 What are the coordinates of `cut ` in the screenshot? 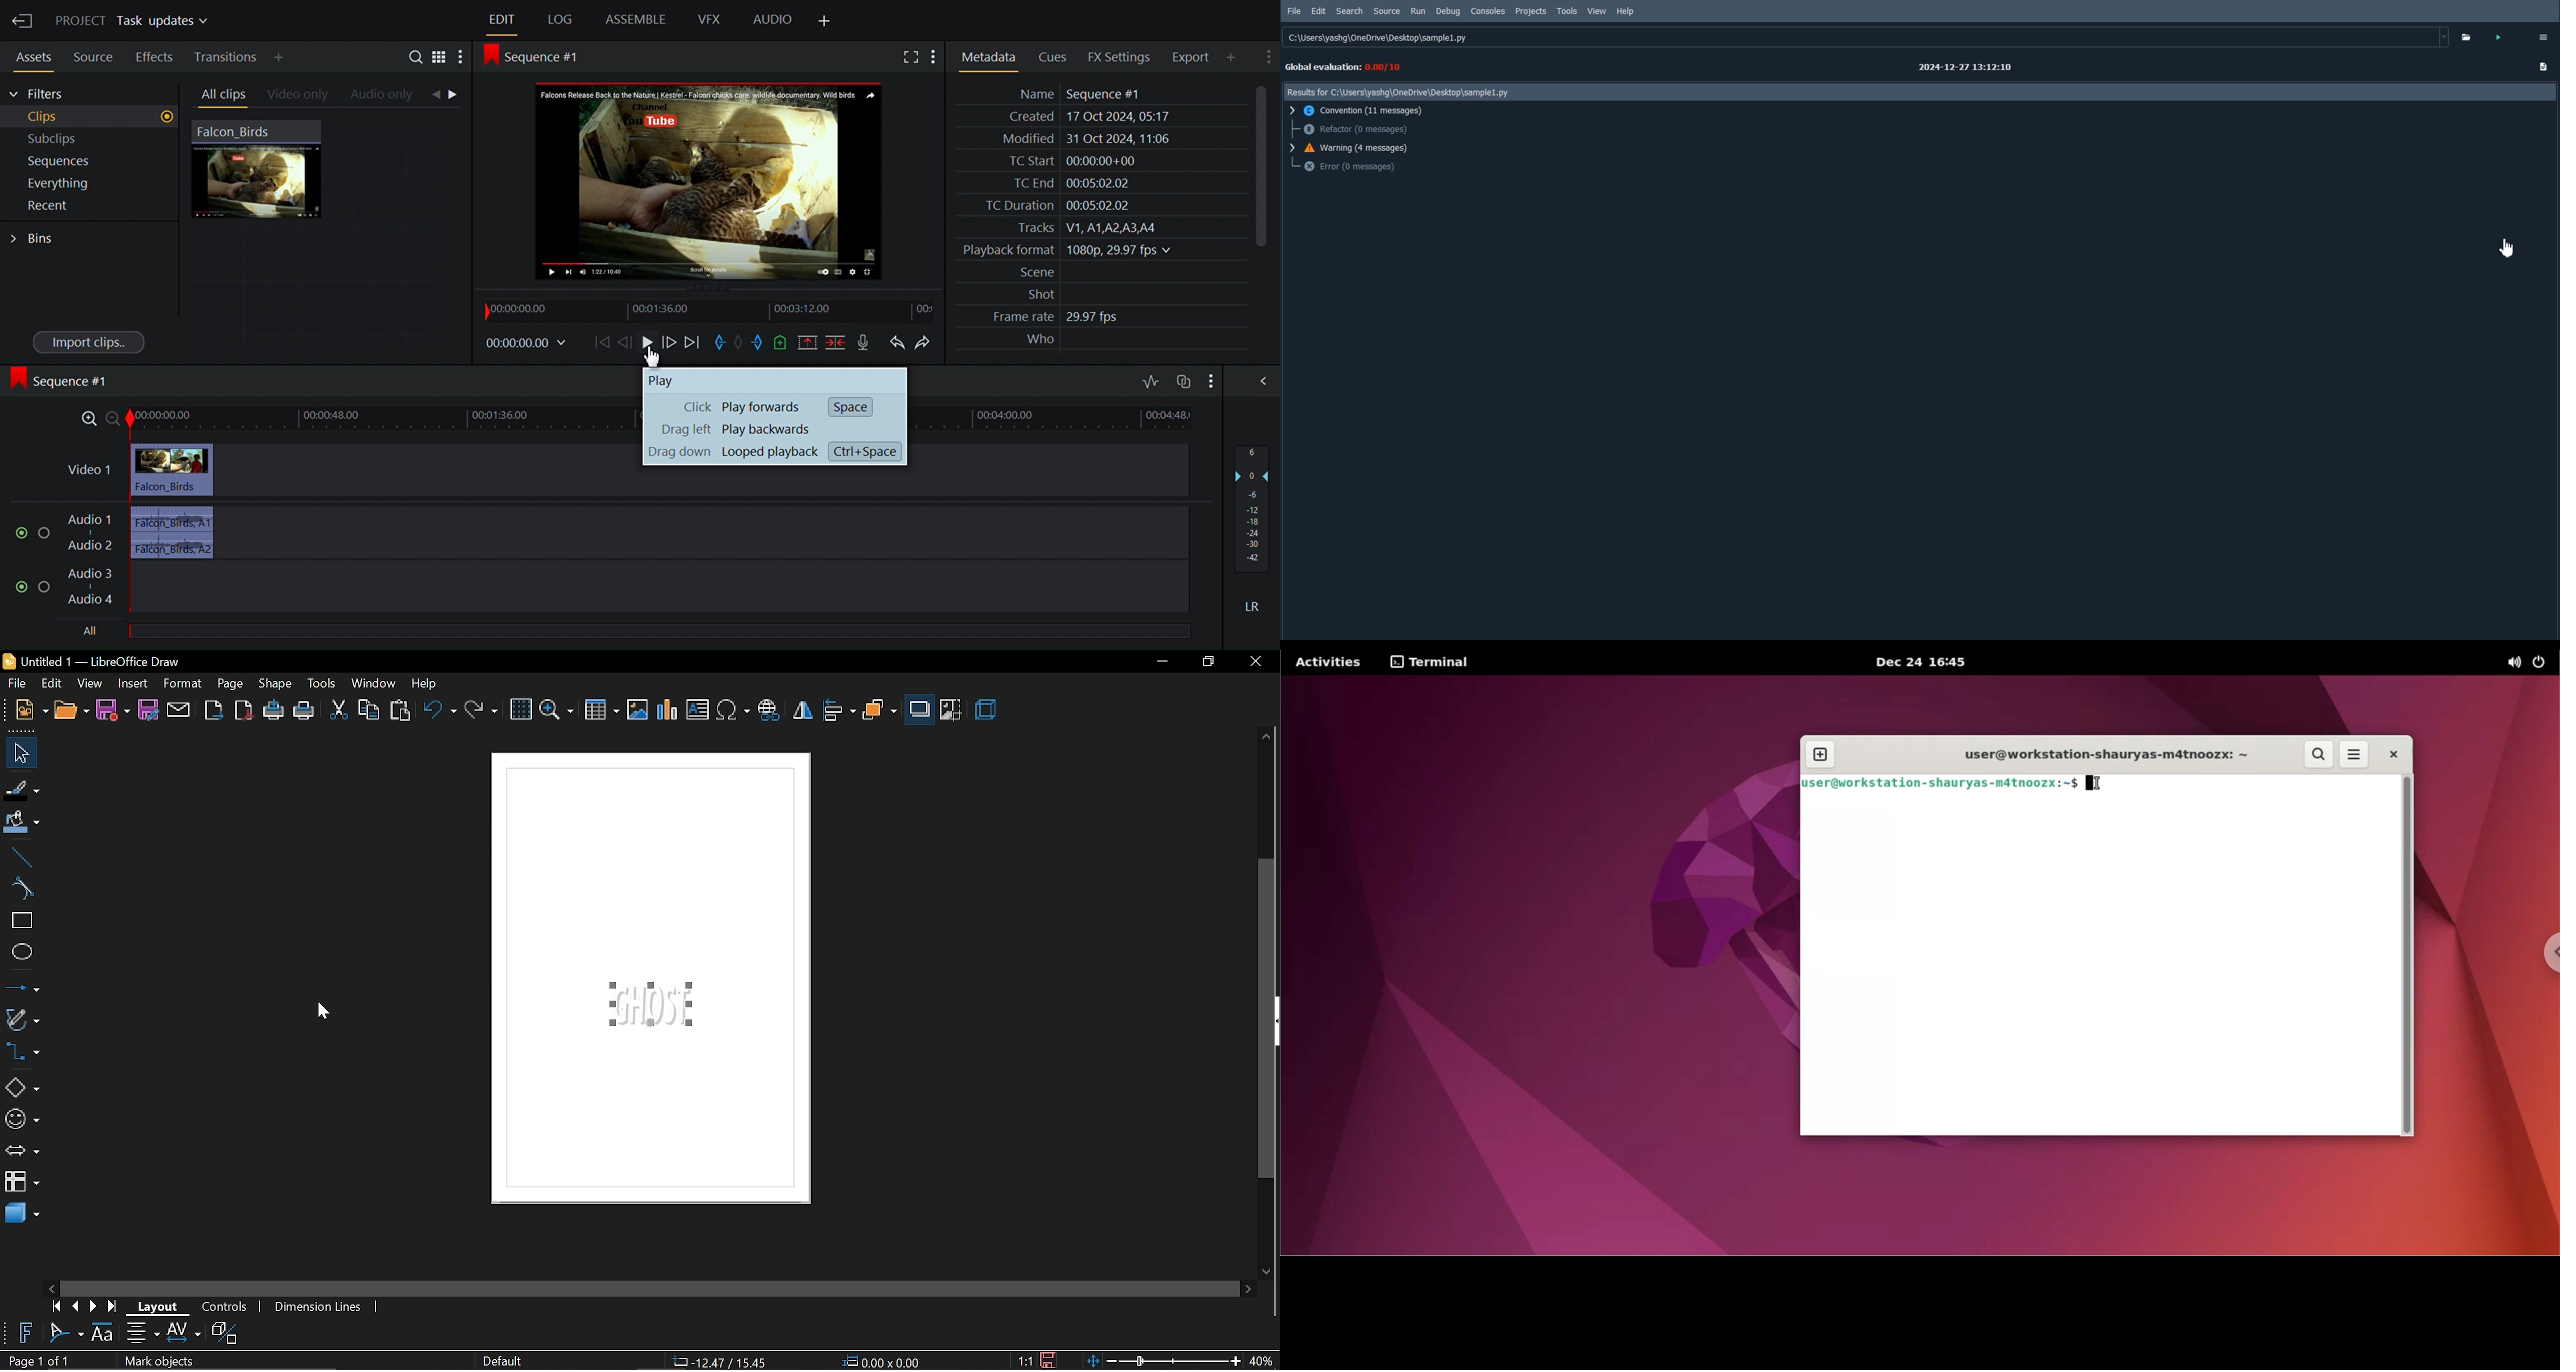 It's located at (338, 711).